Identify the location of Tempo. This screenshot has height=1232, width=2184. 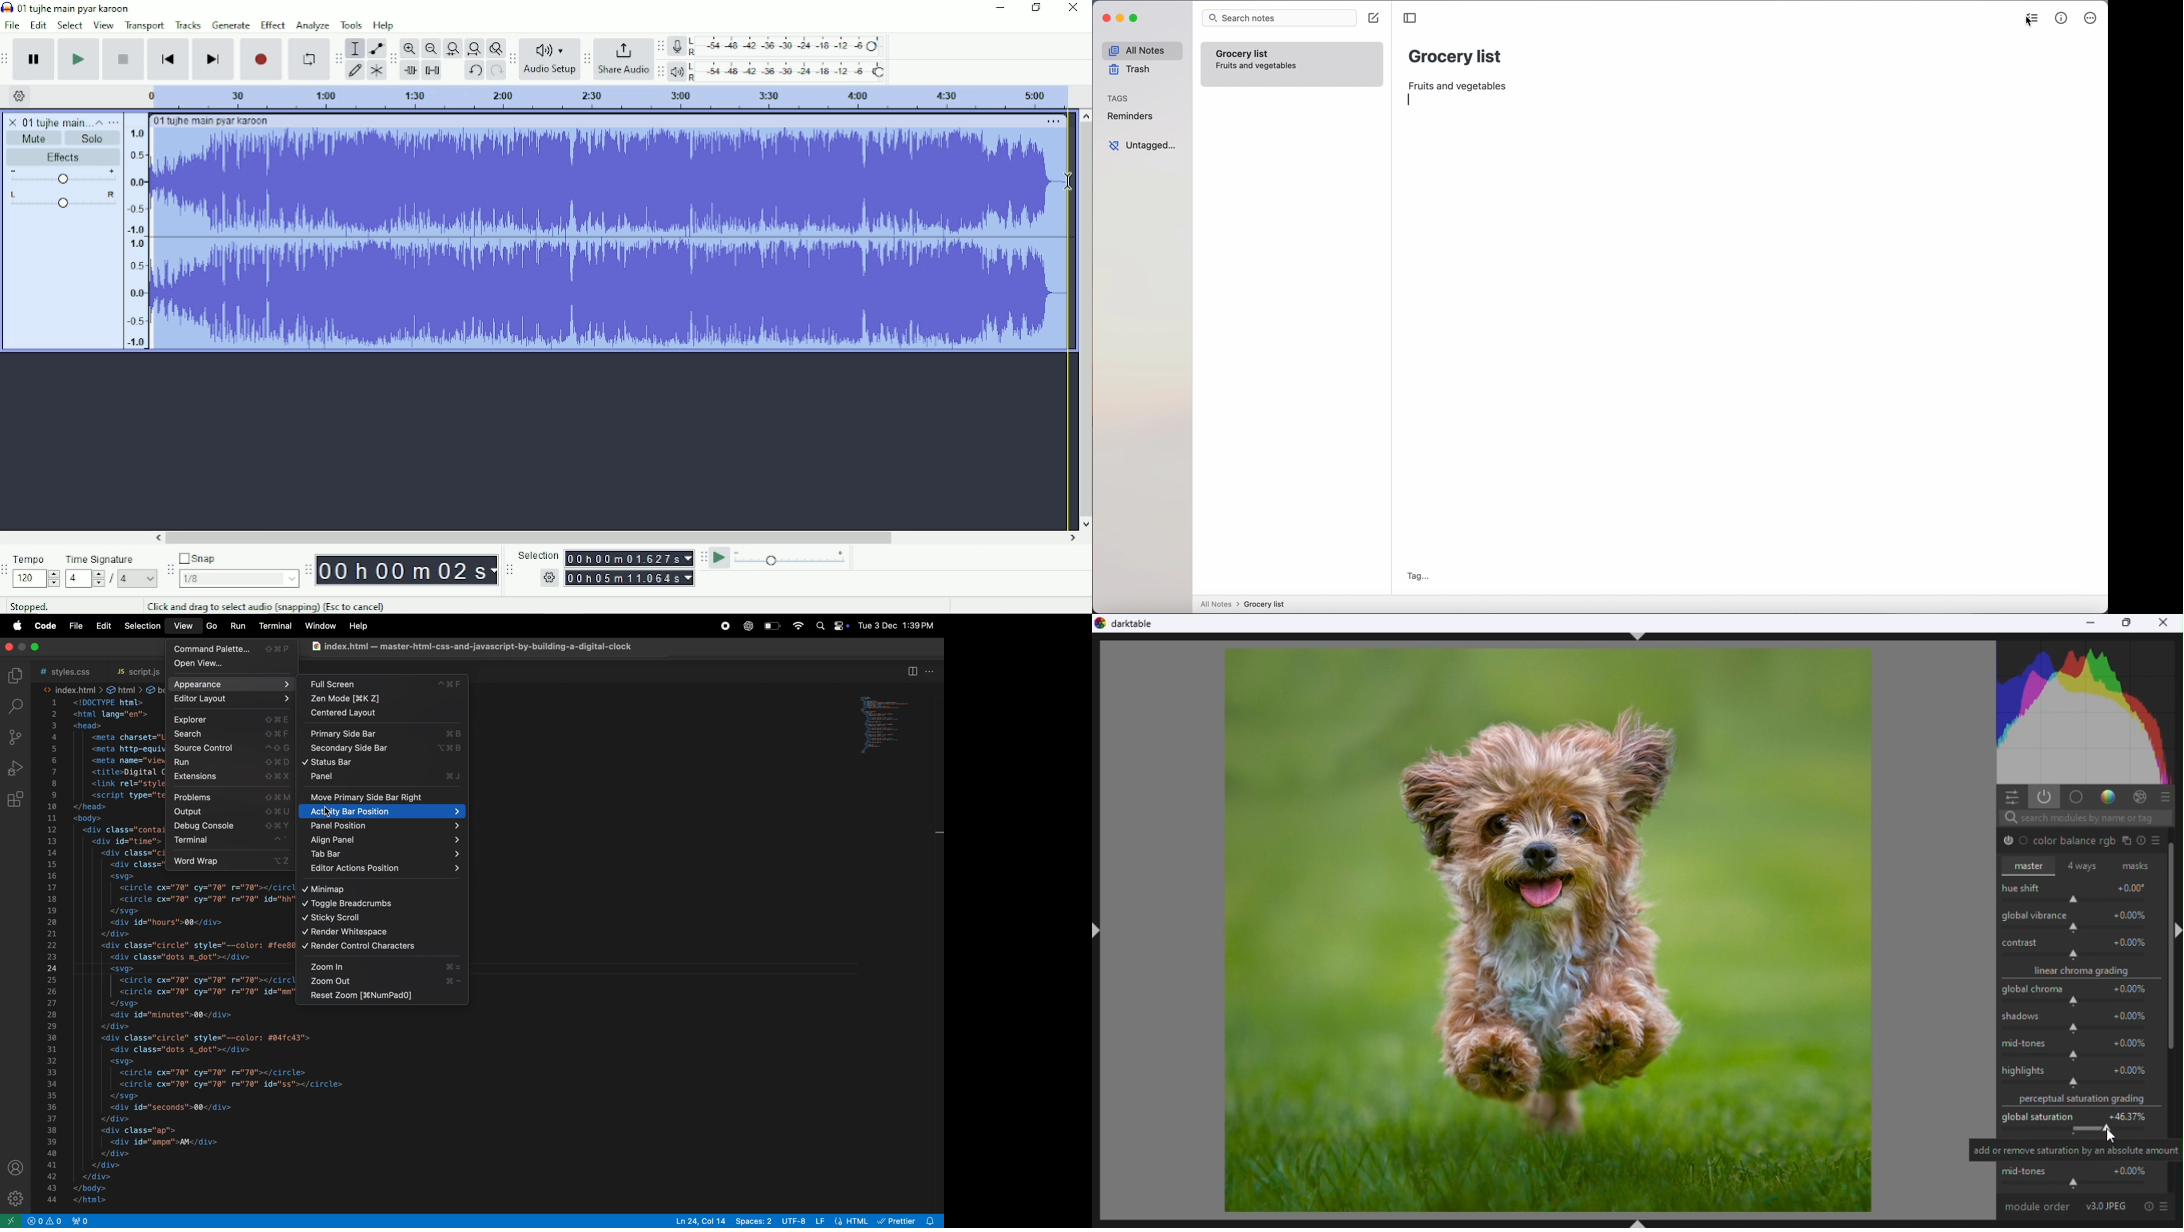
(31, 558).